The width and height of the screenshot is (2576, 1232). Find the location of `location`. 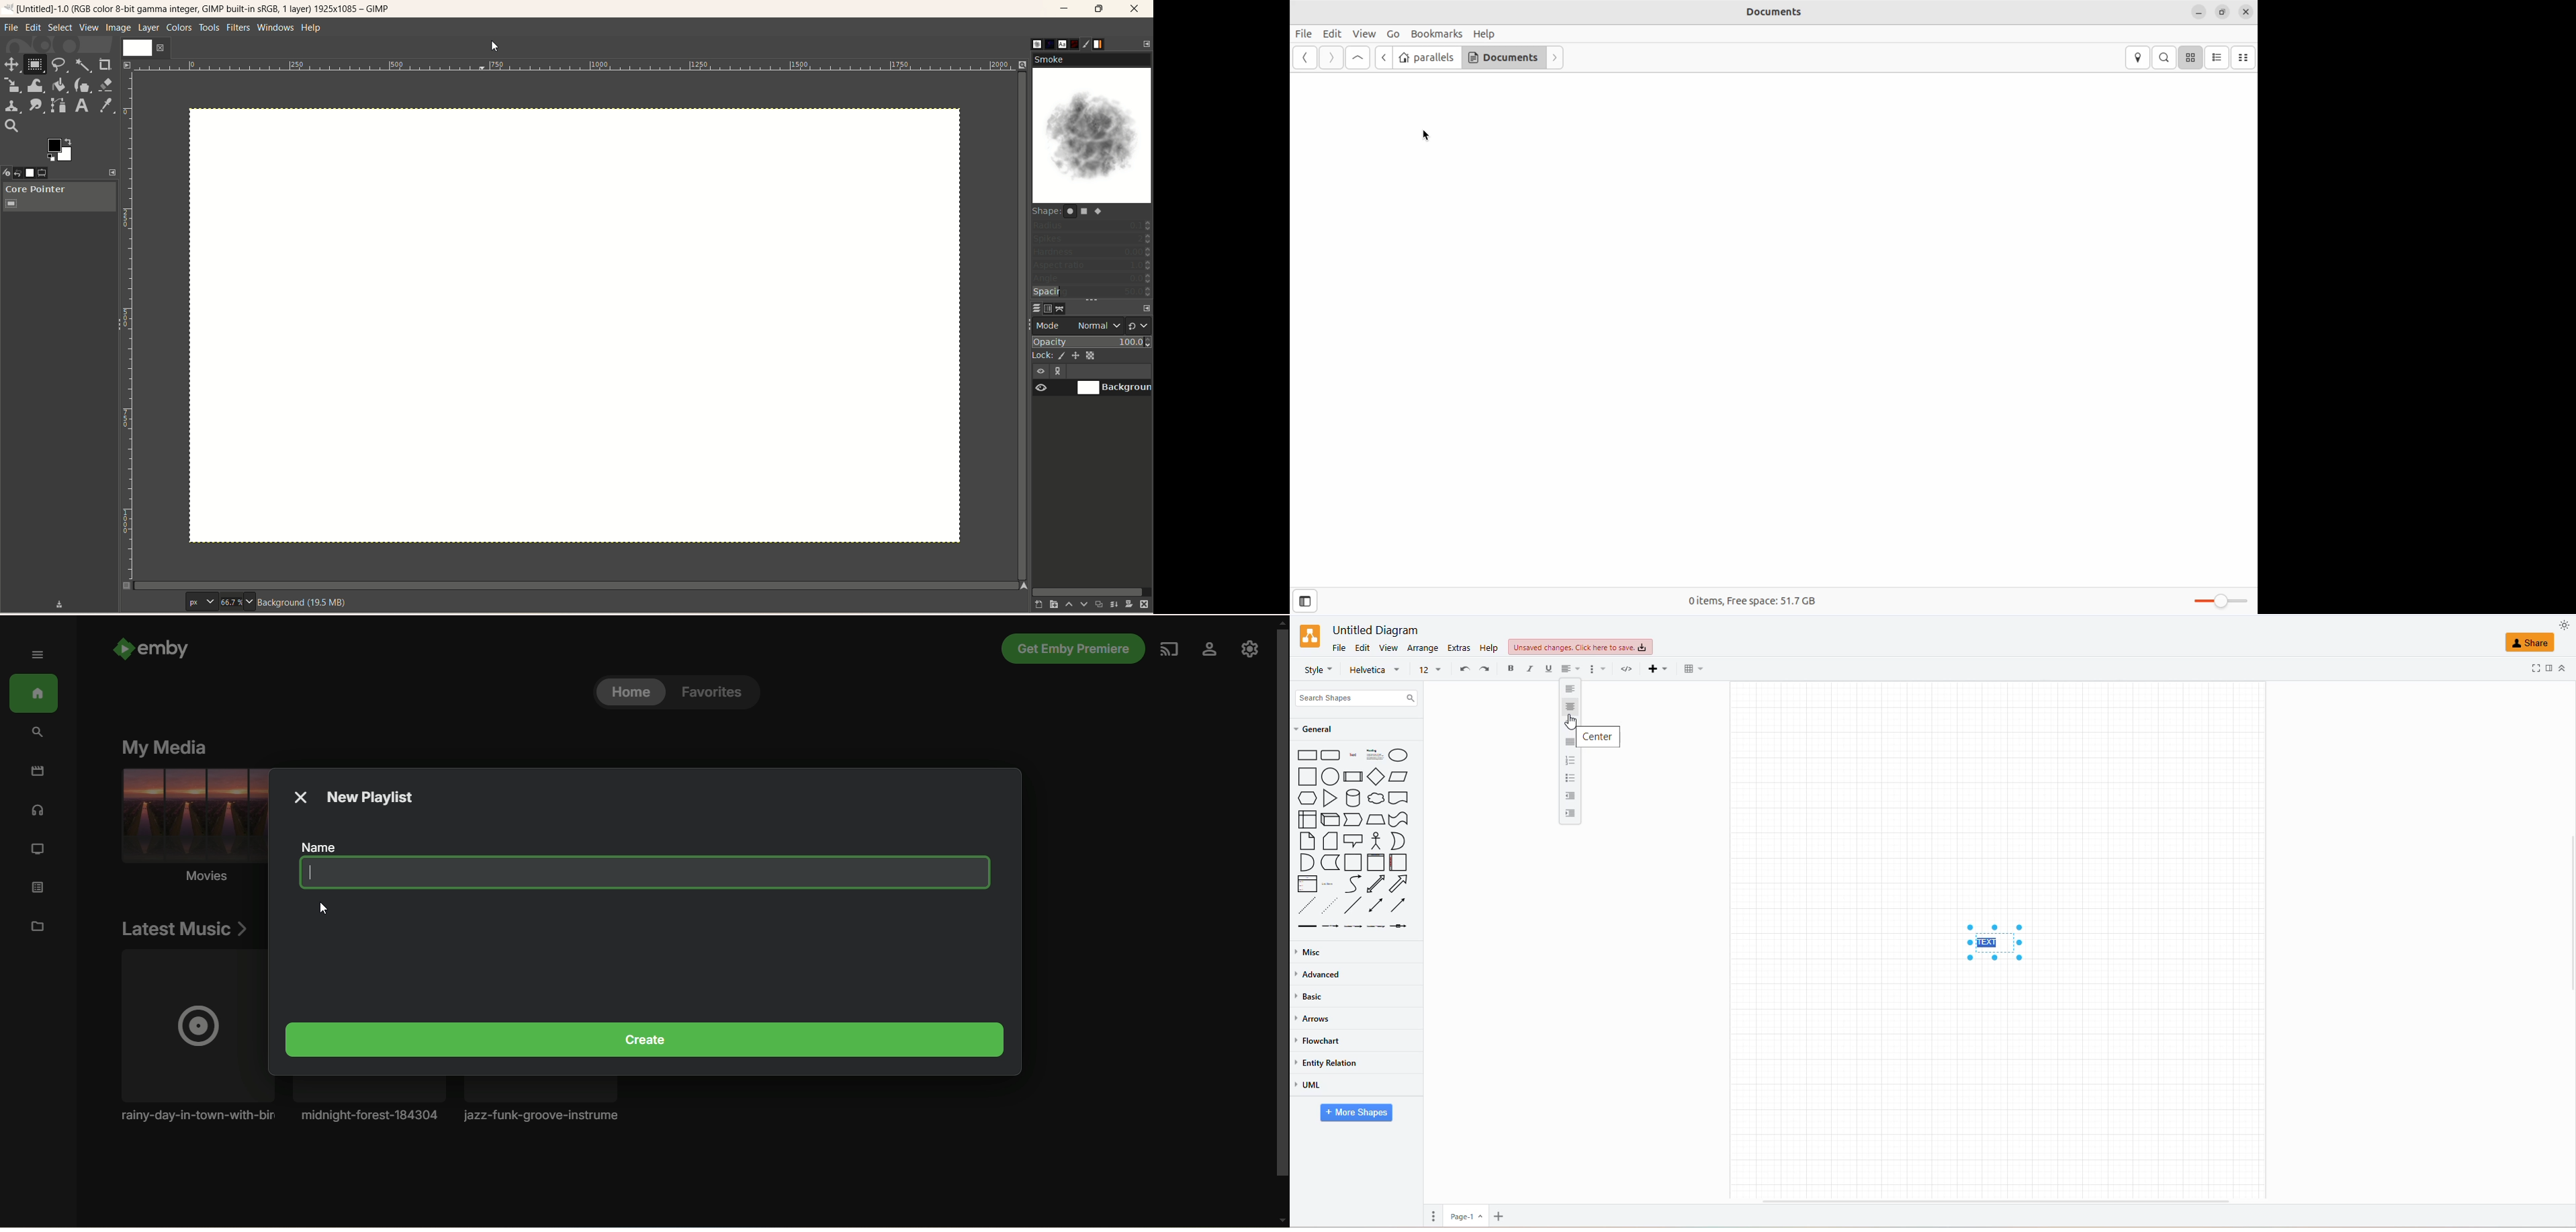

location is located at coordinates (2136, 58).